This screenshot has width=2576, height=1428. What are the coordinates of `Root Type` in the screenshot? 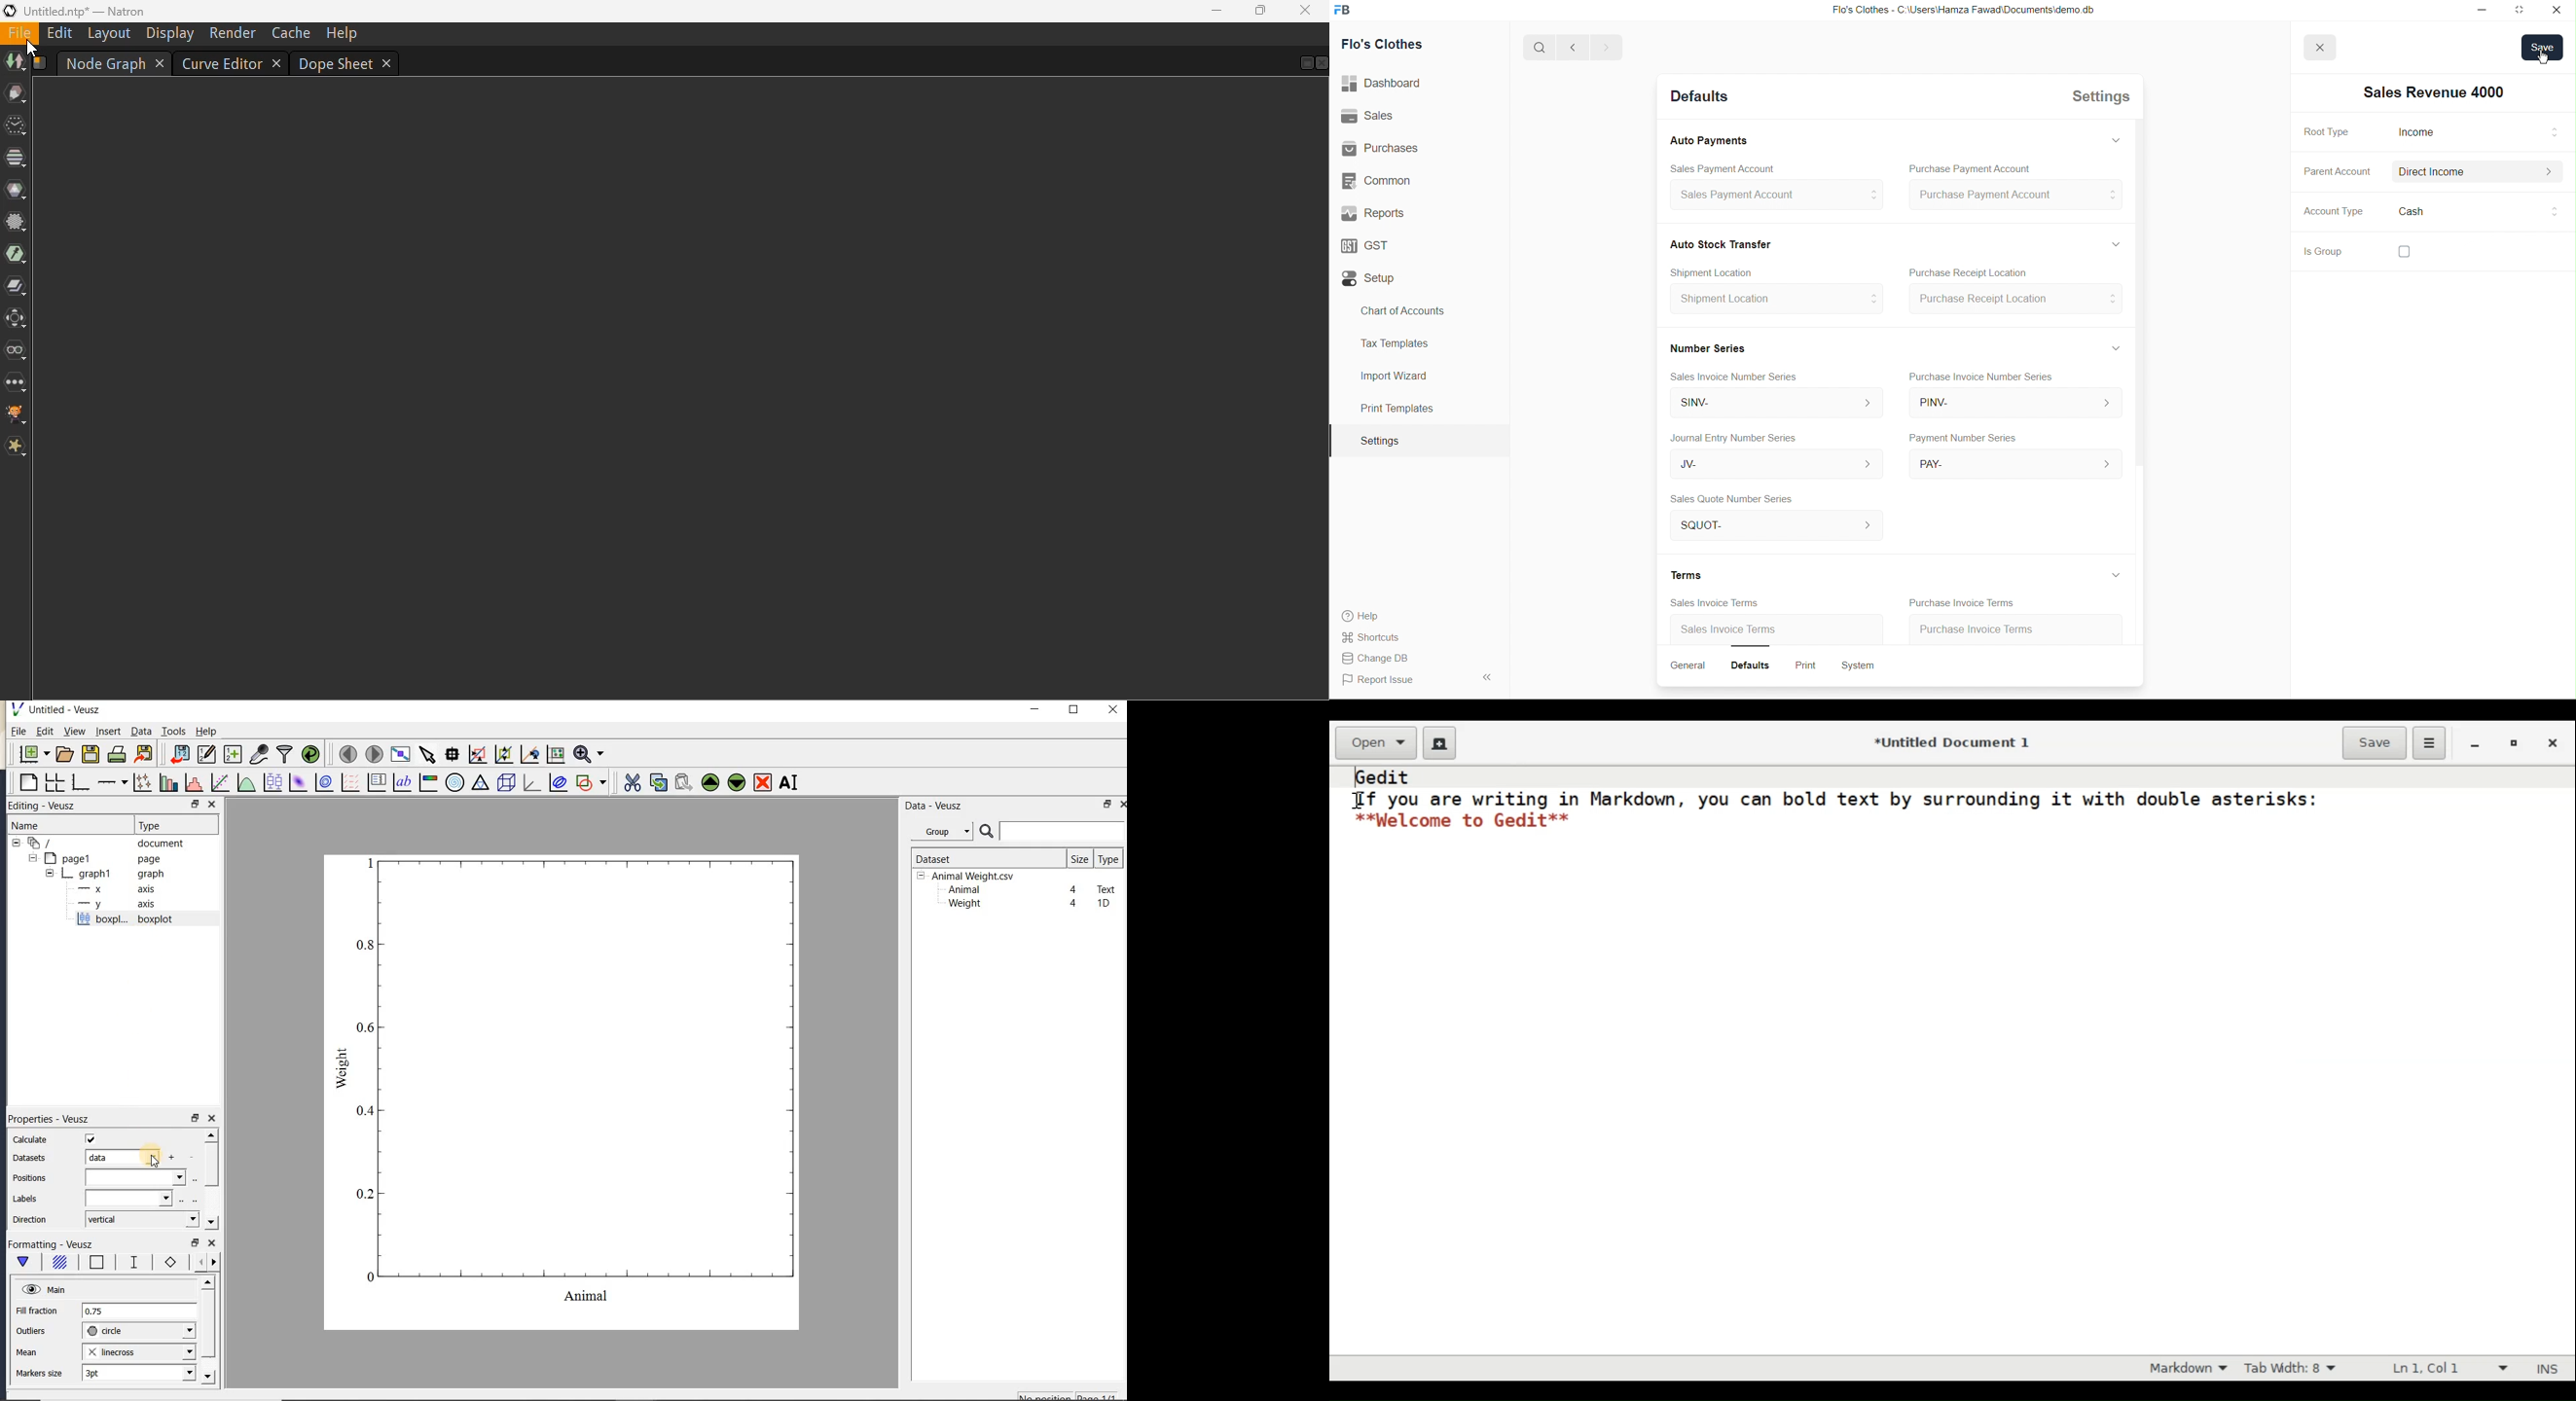 It's located at (2324, 133).